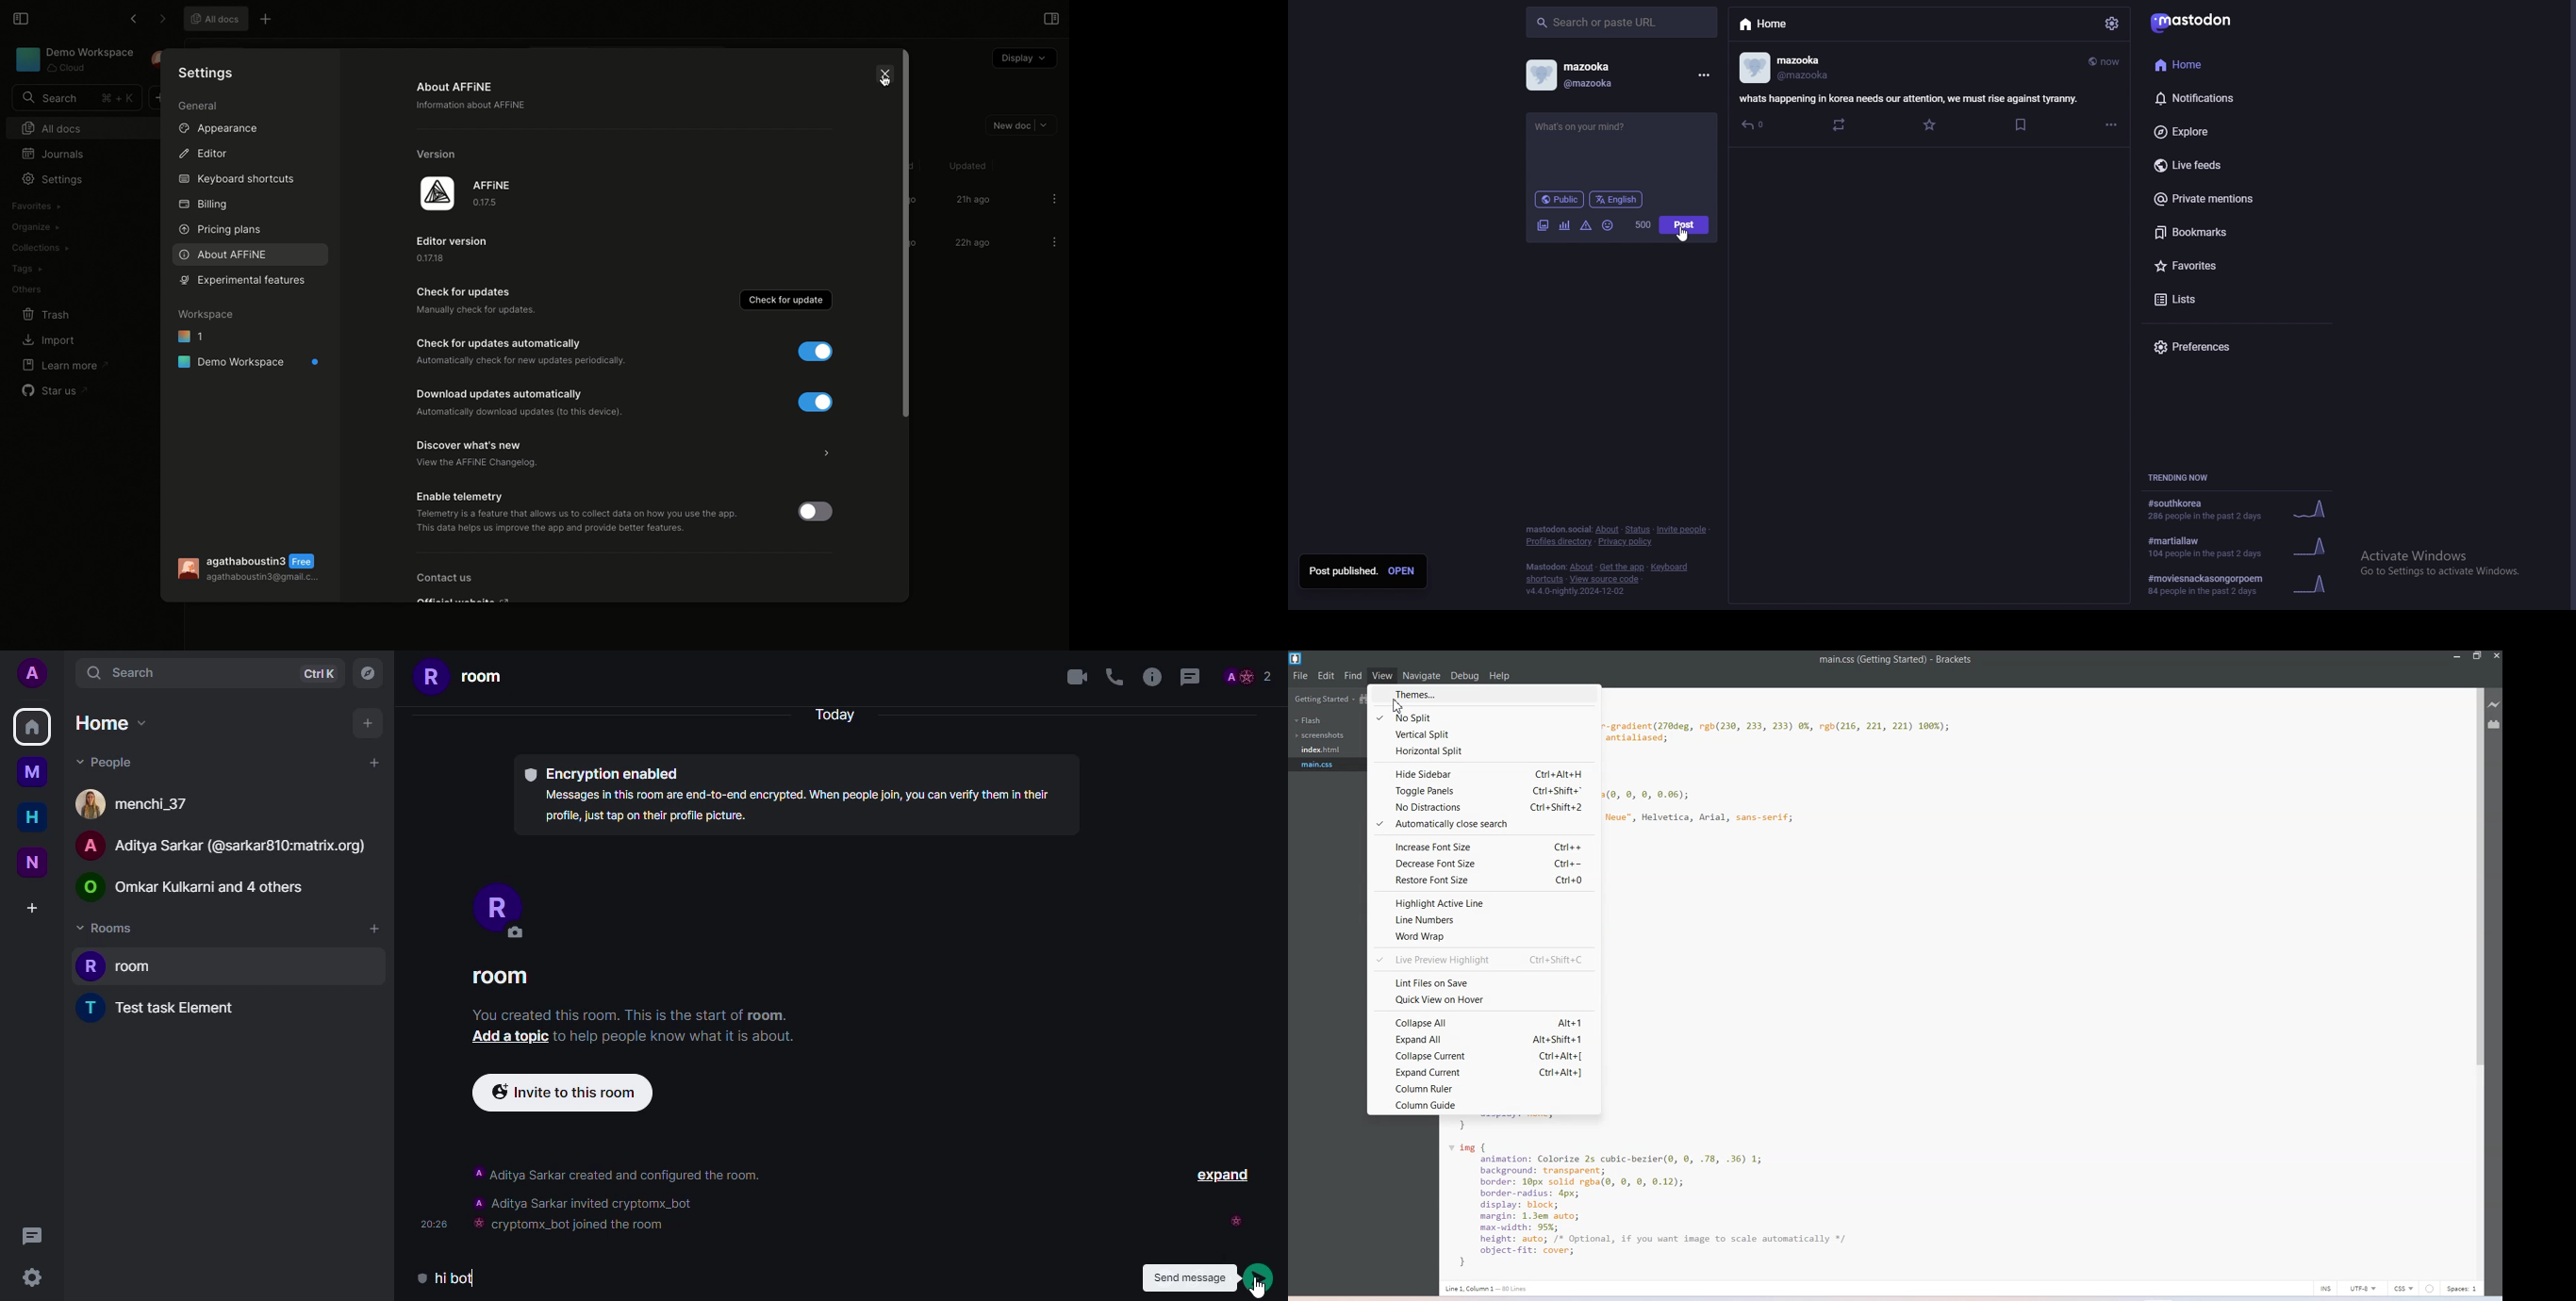  Describe the element at coordinates (27, 290) in the screenshot. I see `Others` at that location.